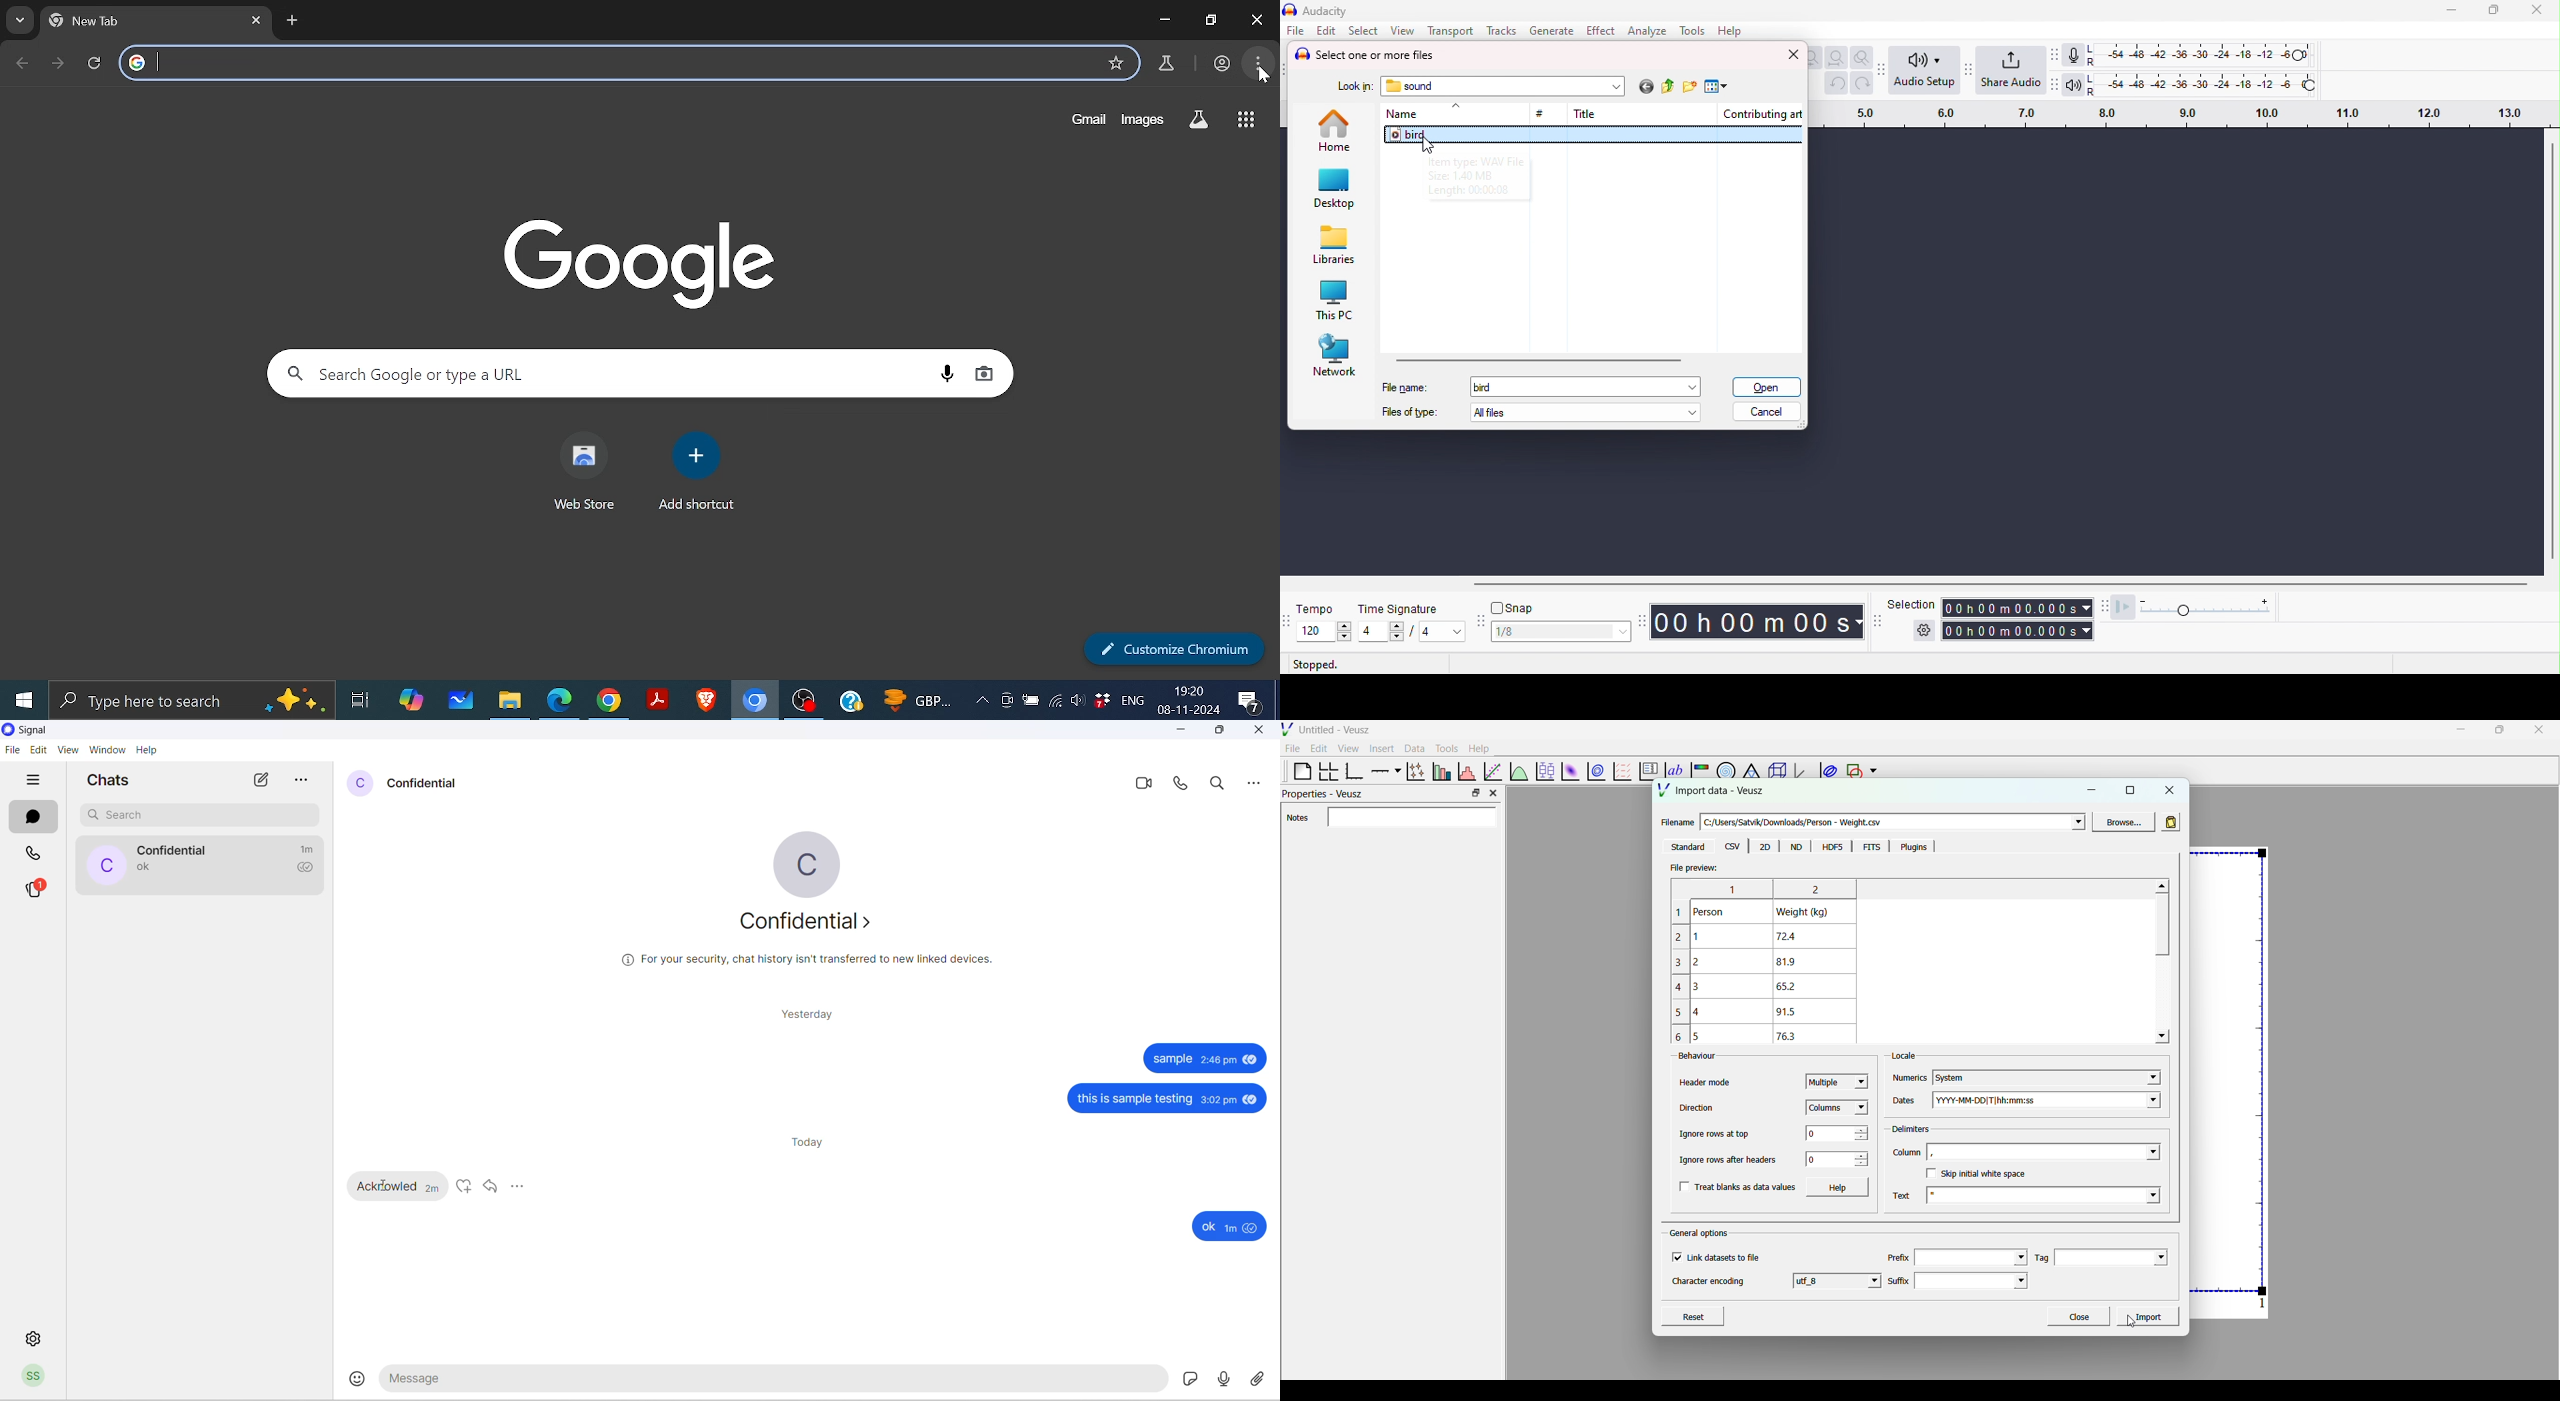 This screenshot has height=1428, width=2576. Describe the element at coordinates (1493, 771) in the screenshot. I see `fit a function to a date` at that location.